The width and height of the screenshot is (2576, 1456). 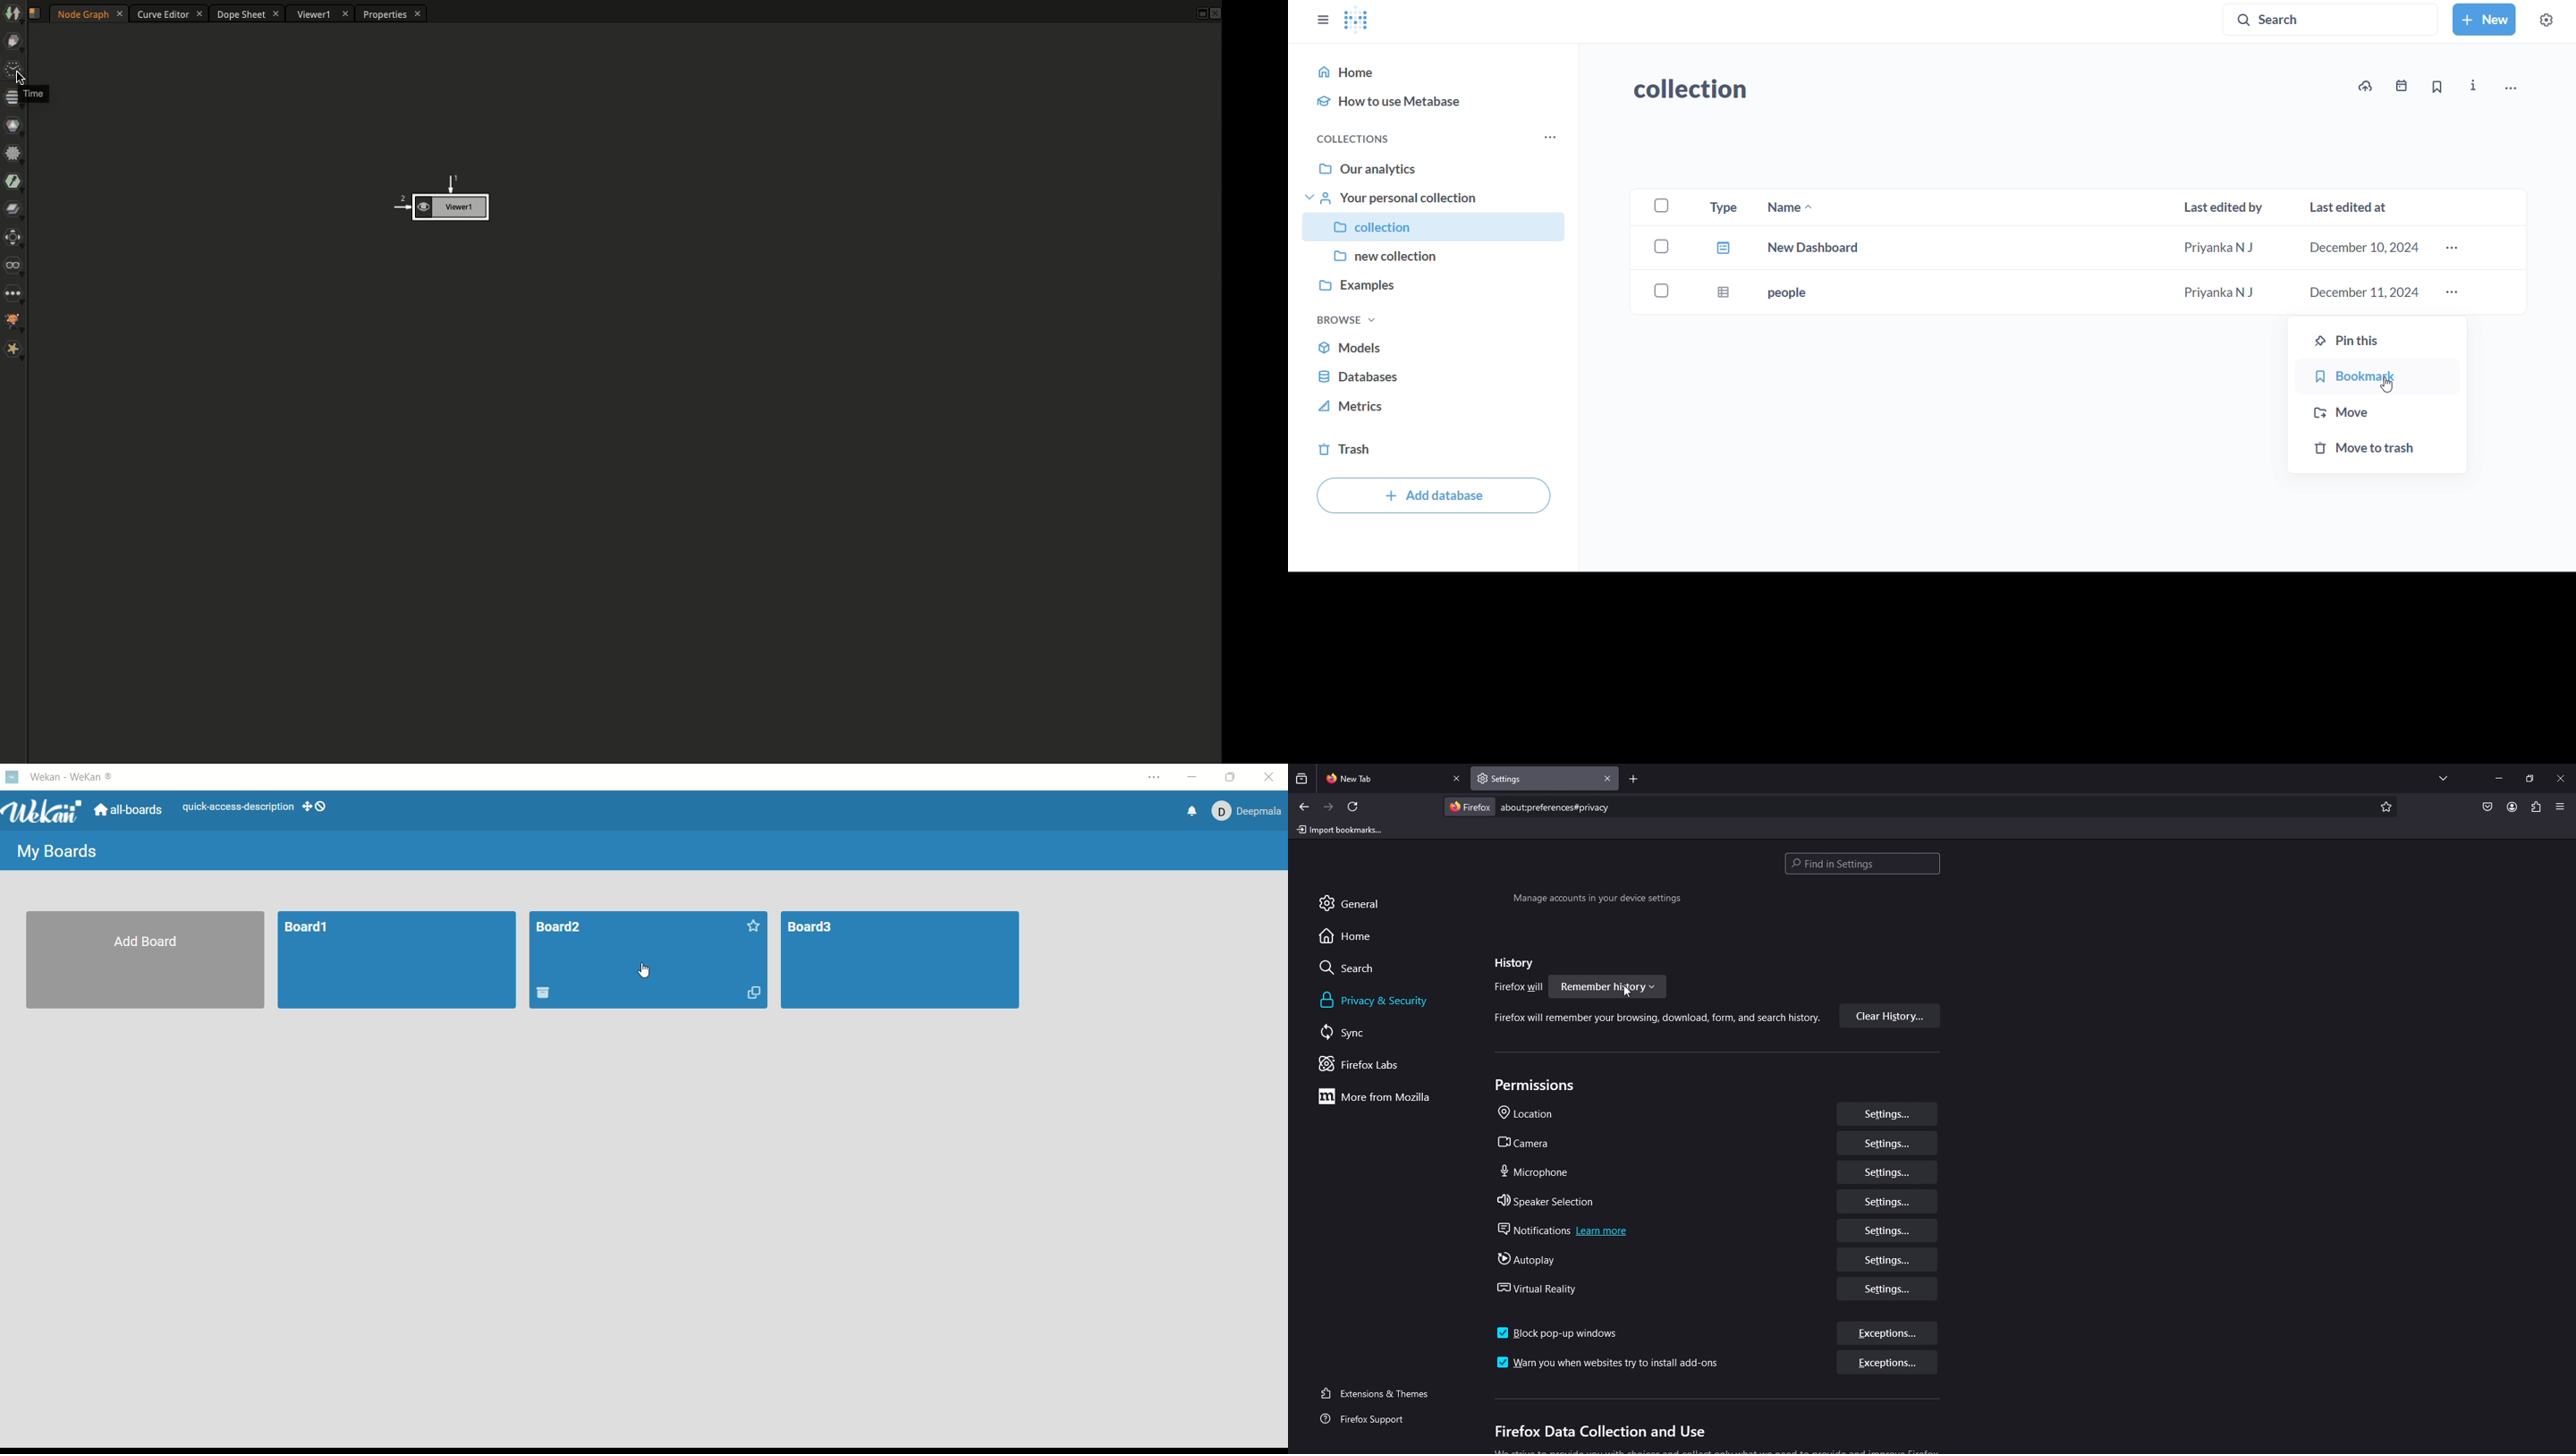 What do you see at coordinates (2435, 88) in the screenshot?
I see `bookmark` at bounding box center [2435, 88].